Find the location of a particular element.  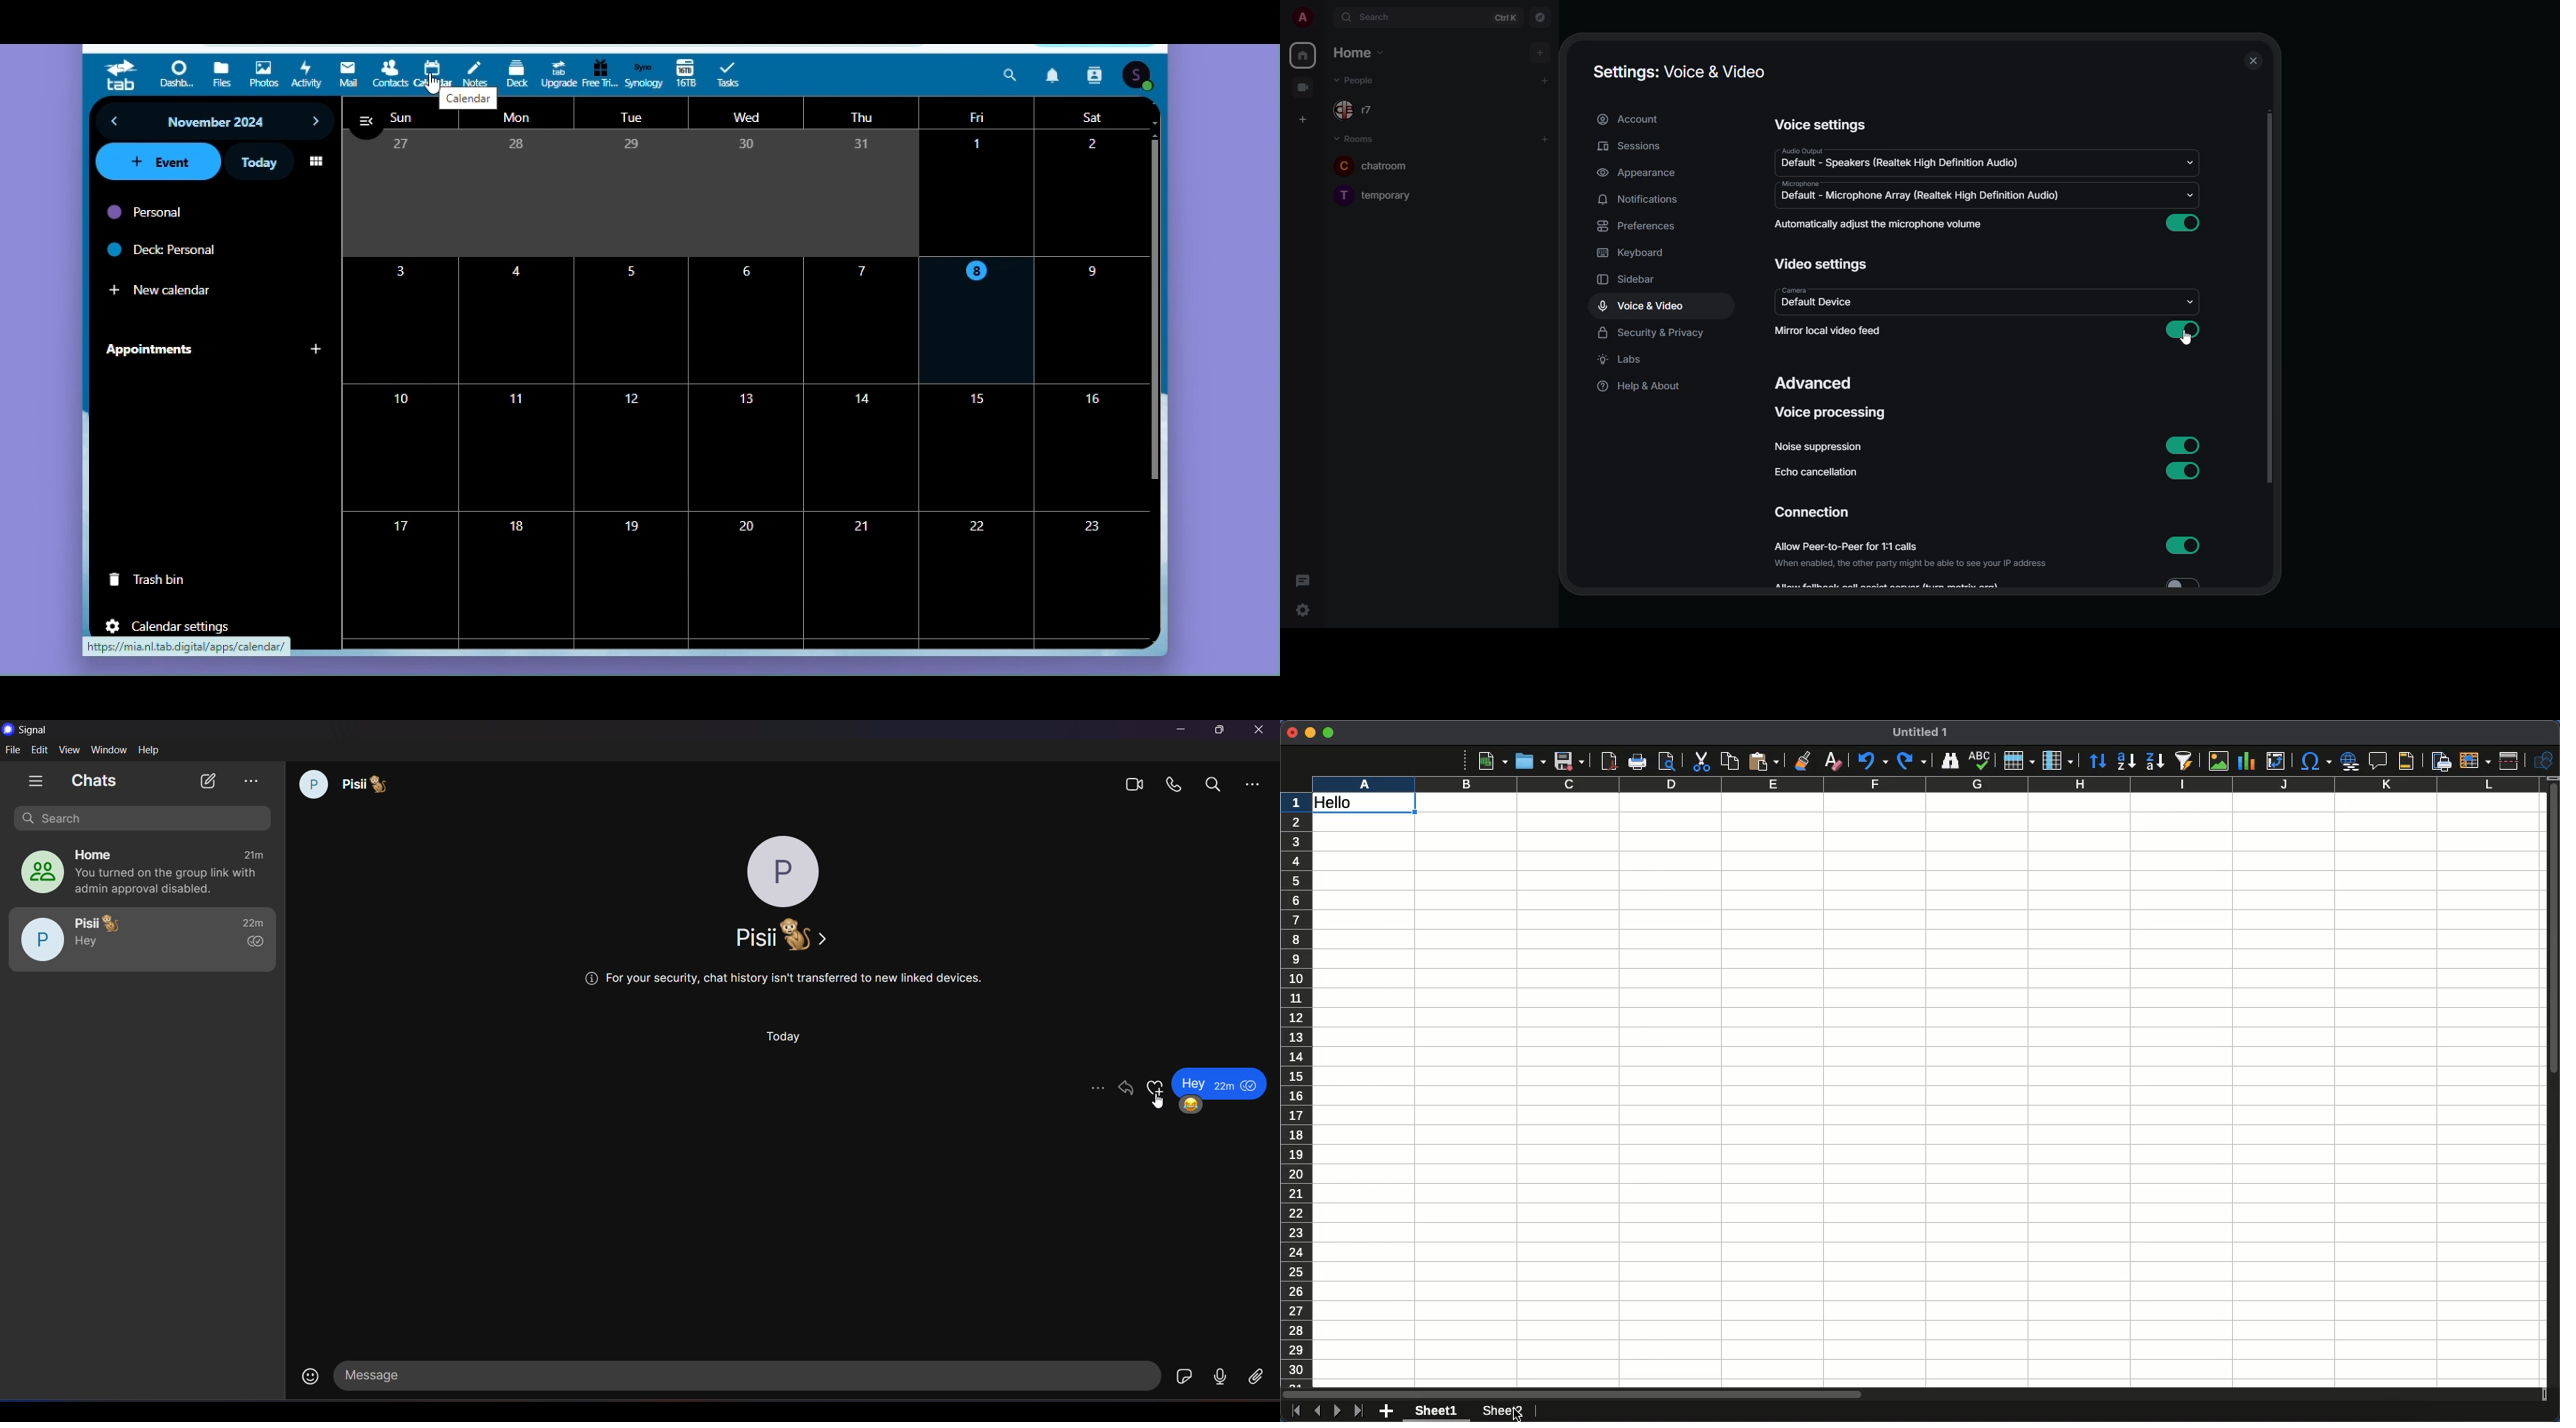

mirror local video feed is located at coordinates (1831, 331).